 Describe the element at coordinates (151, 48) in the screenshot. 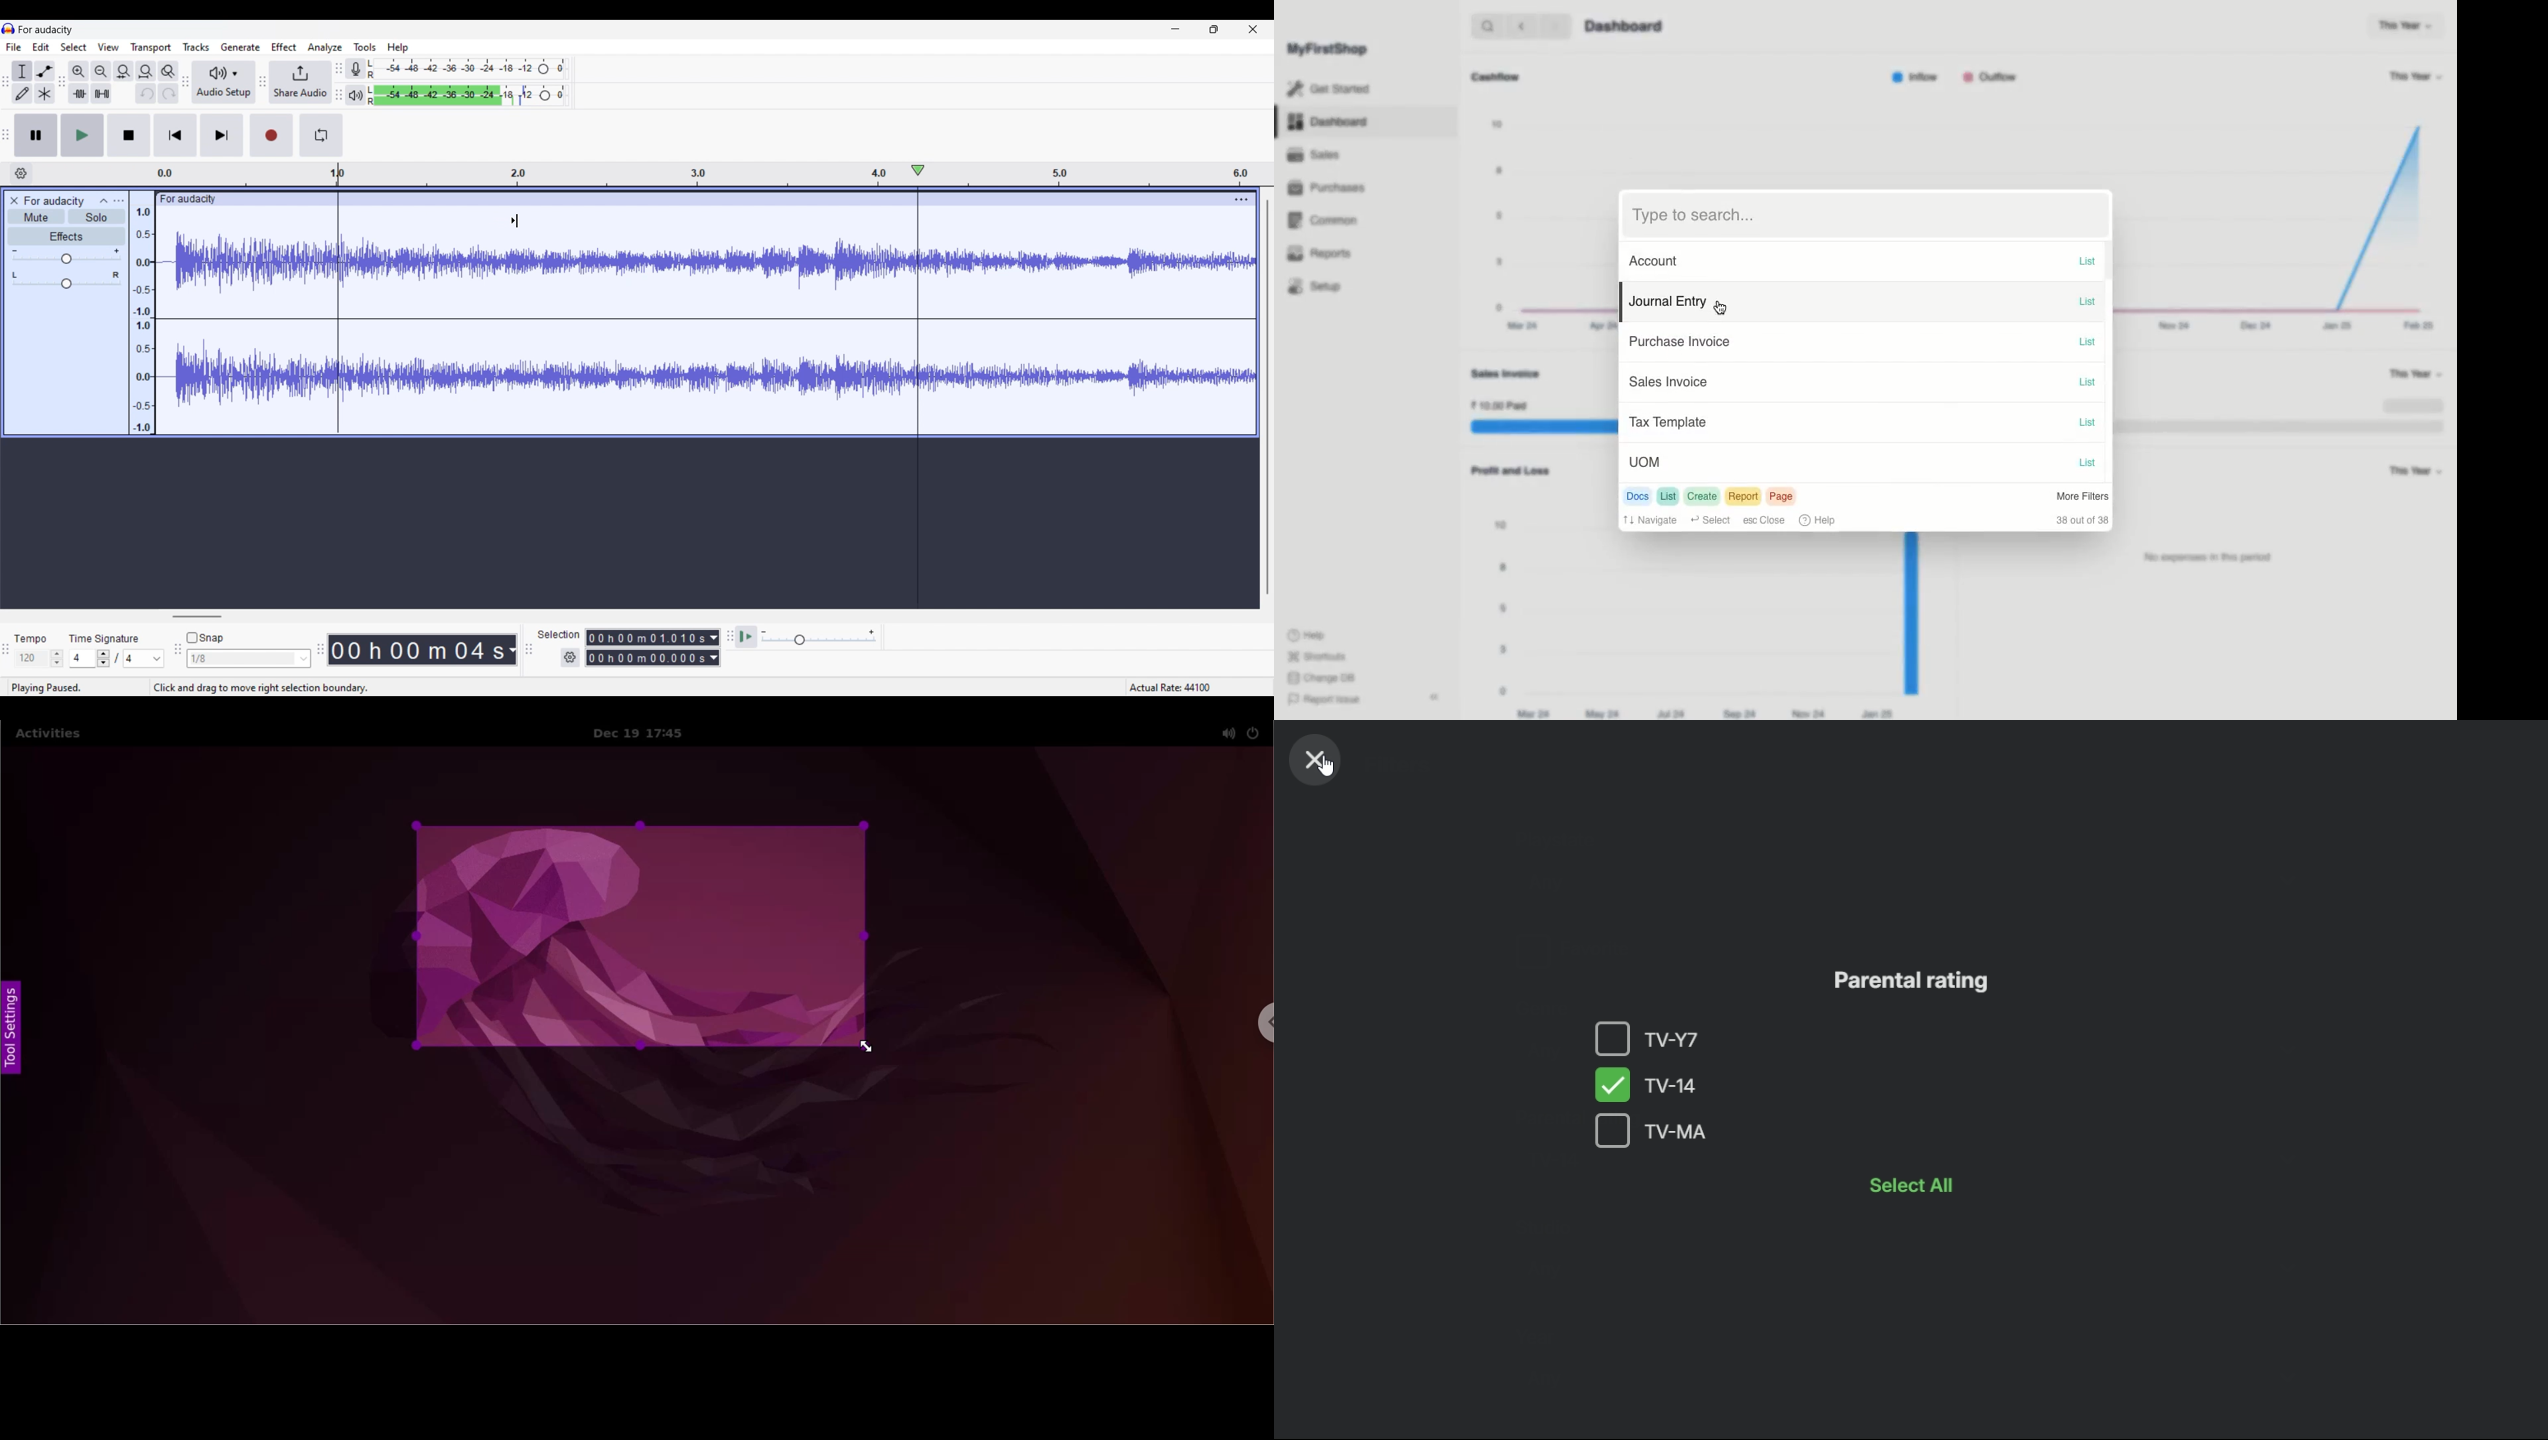

I see `Transport menu` at that location.